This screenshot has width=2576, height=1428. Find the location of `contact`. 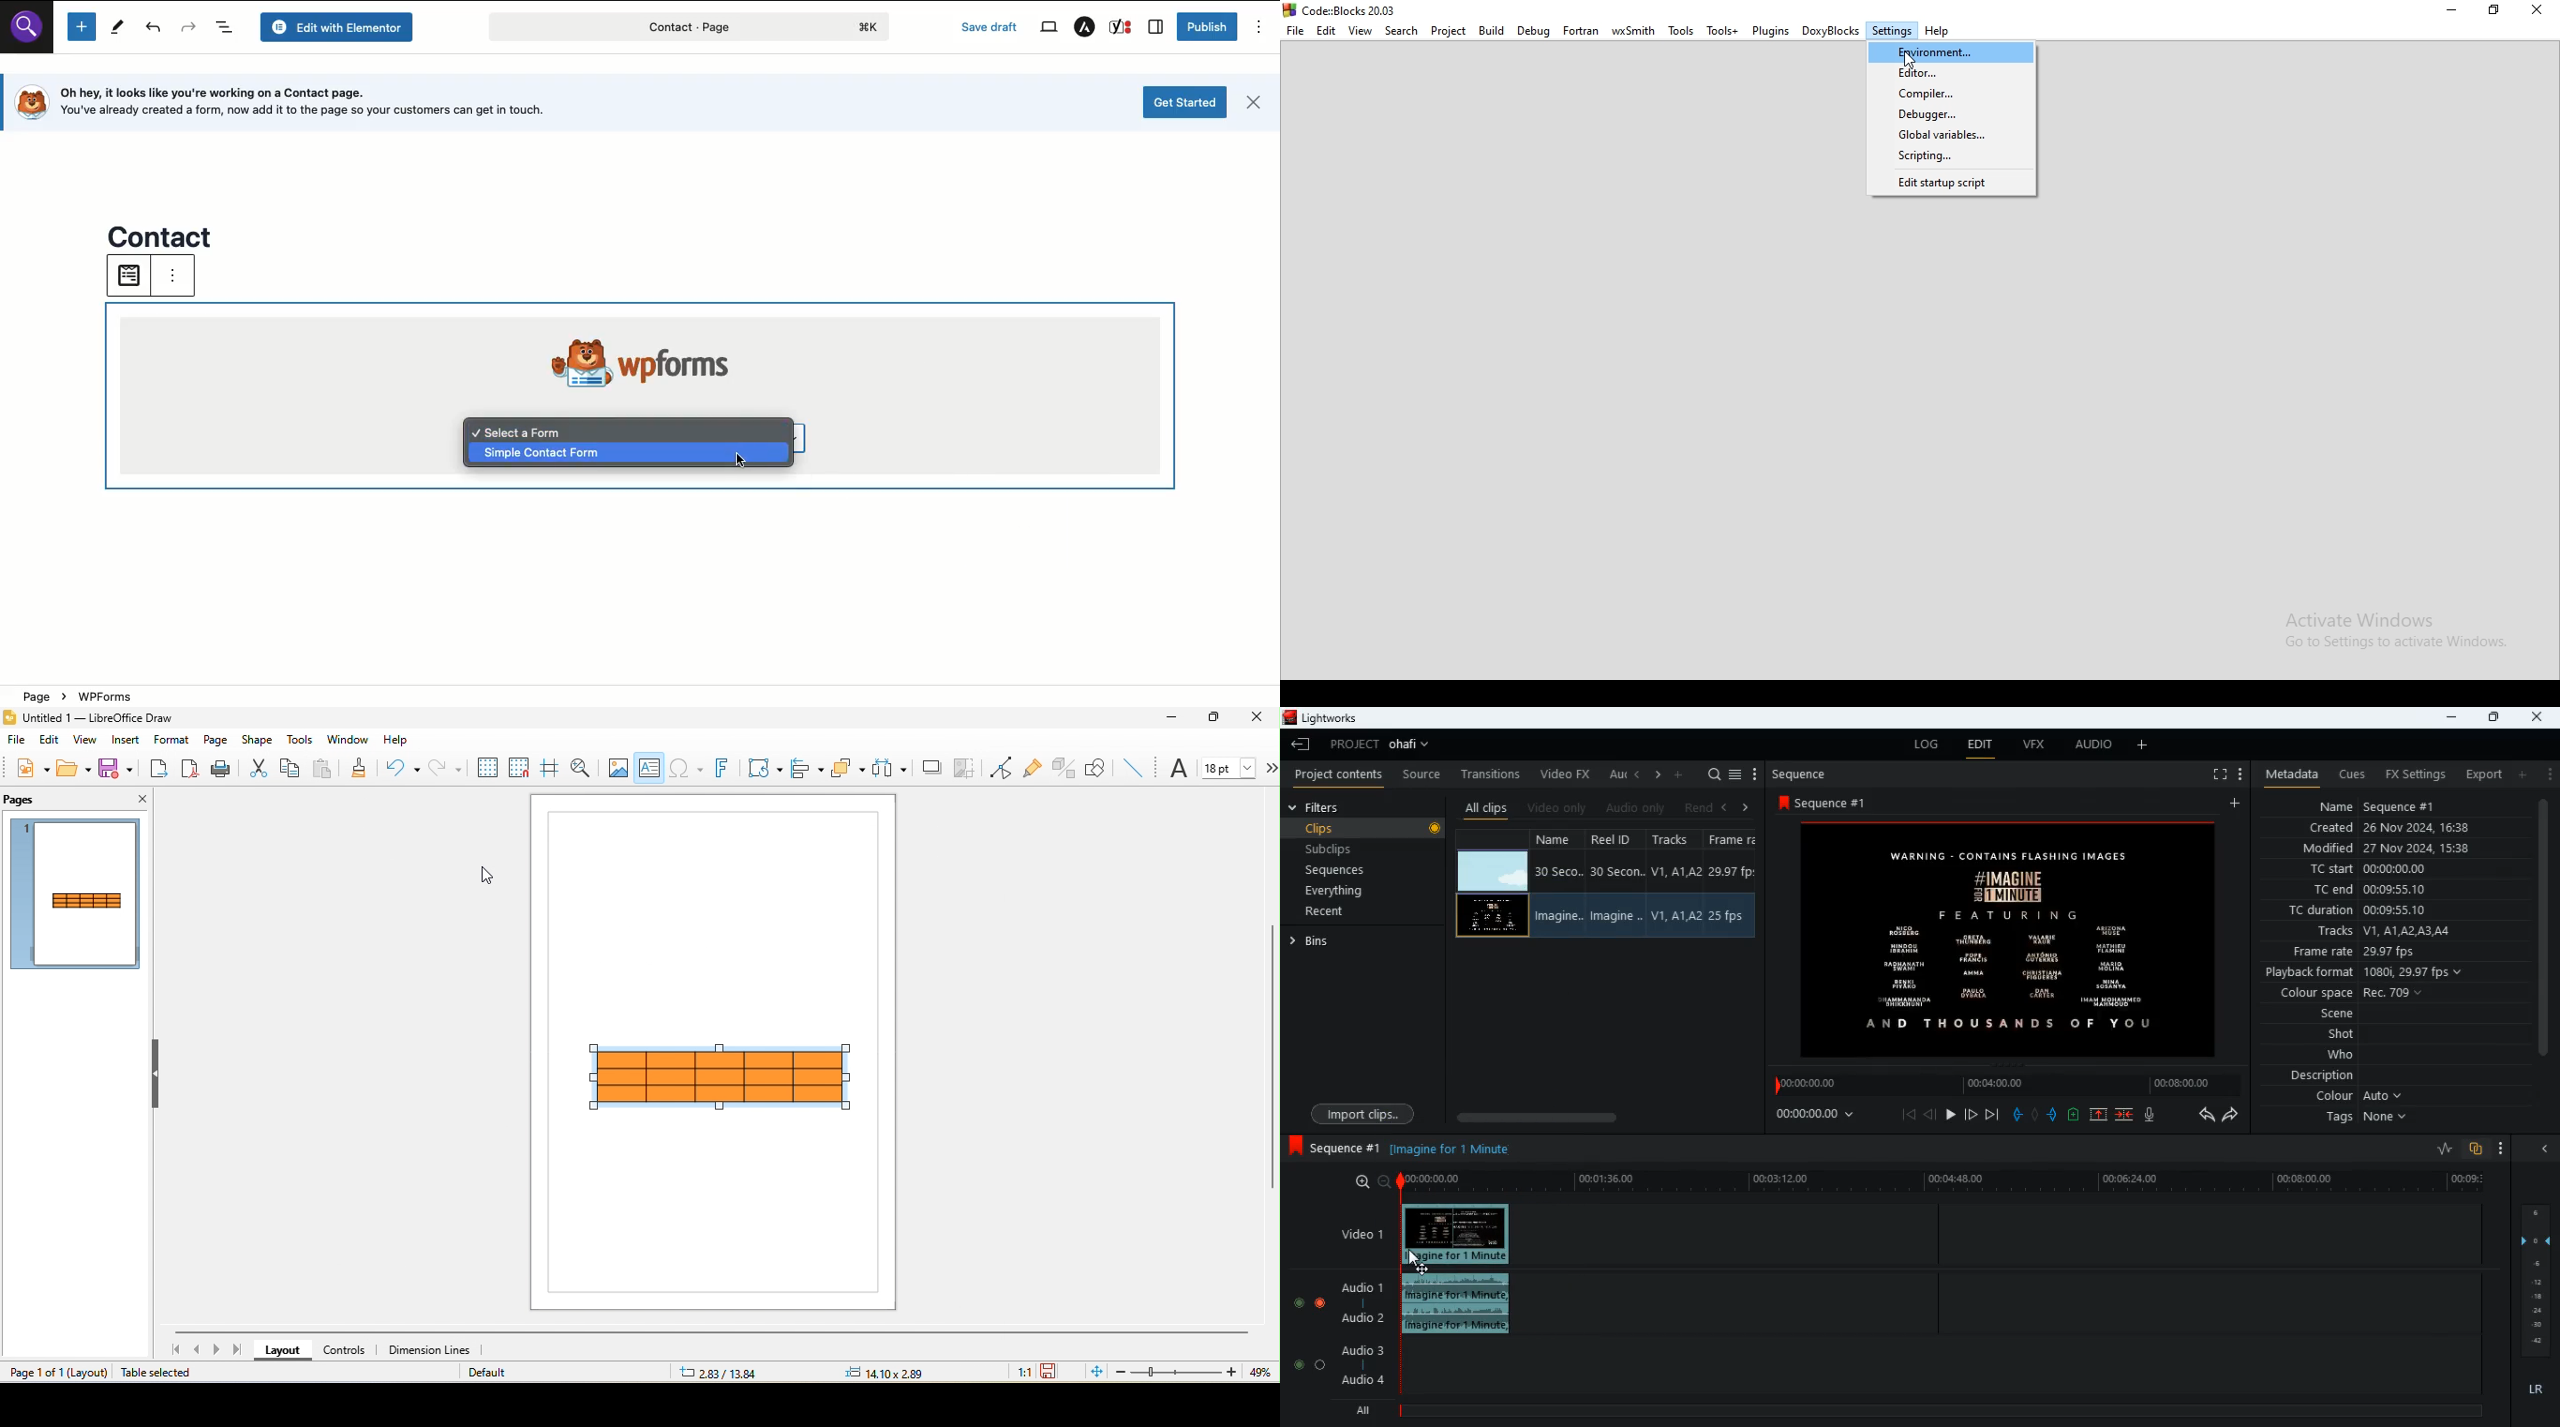

contact is located at coordinates (163, 234).